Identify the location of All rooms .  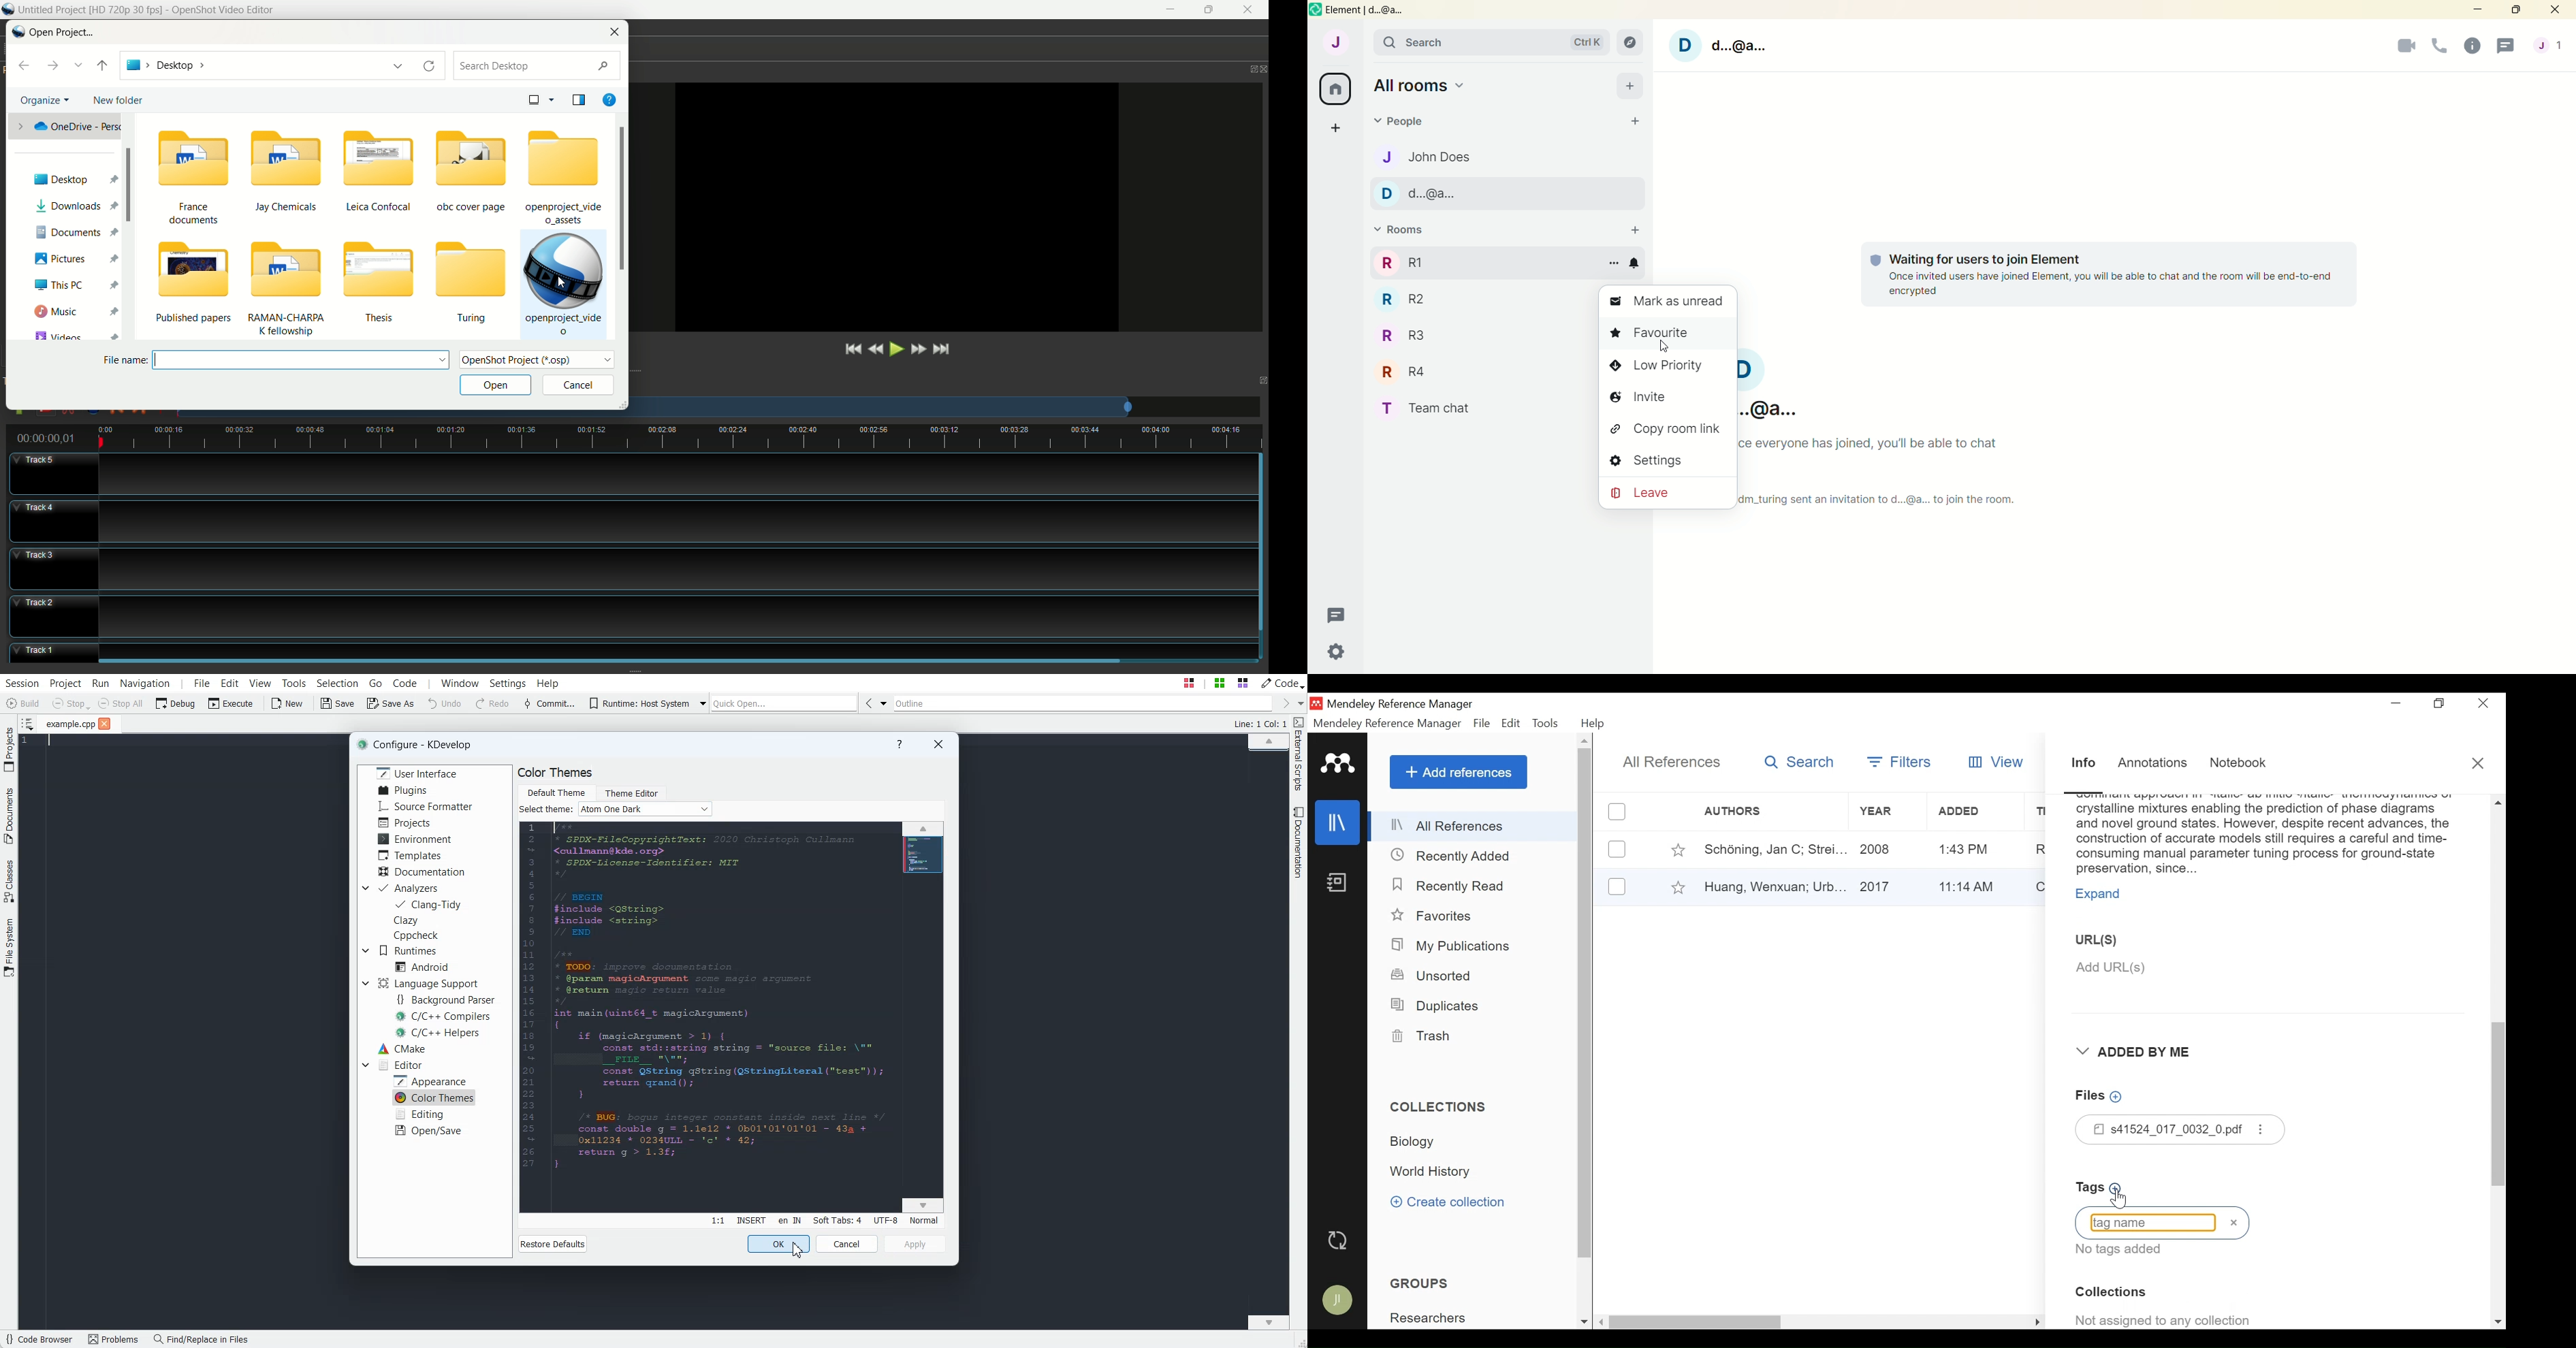
(1430, 88).